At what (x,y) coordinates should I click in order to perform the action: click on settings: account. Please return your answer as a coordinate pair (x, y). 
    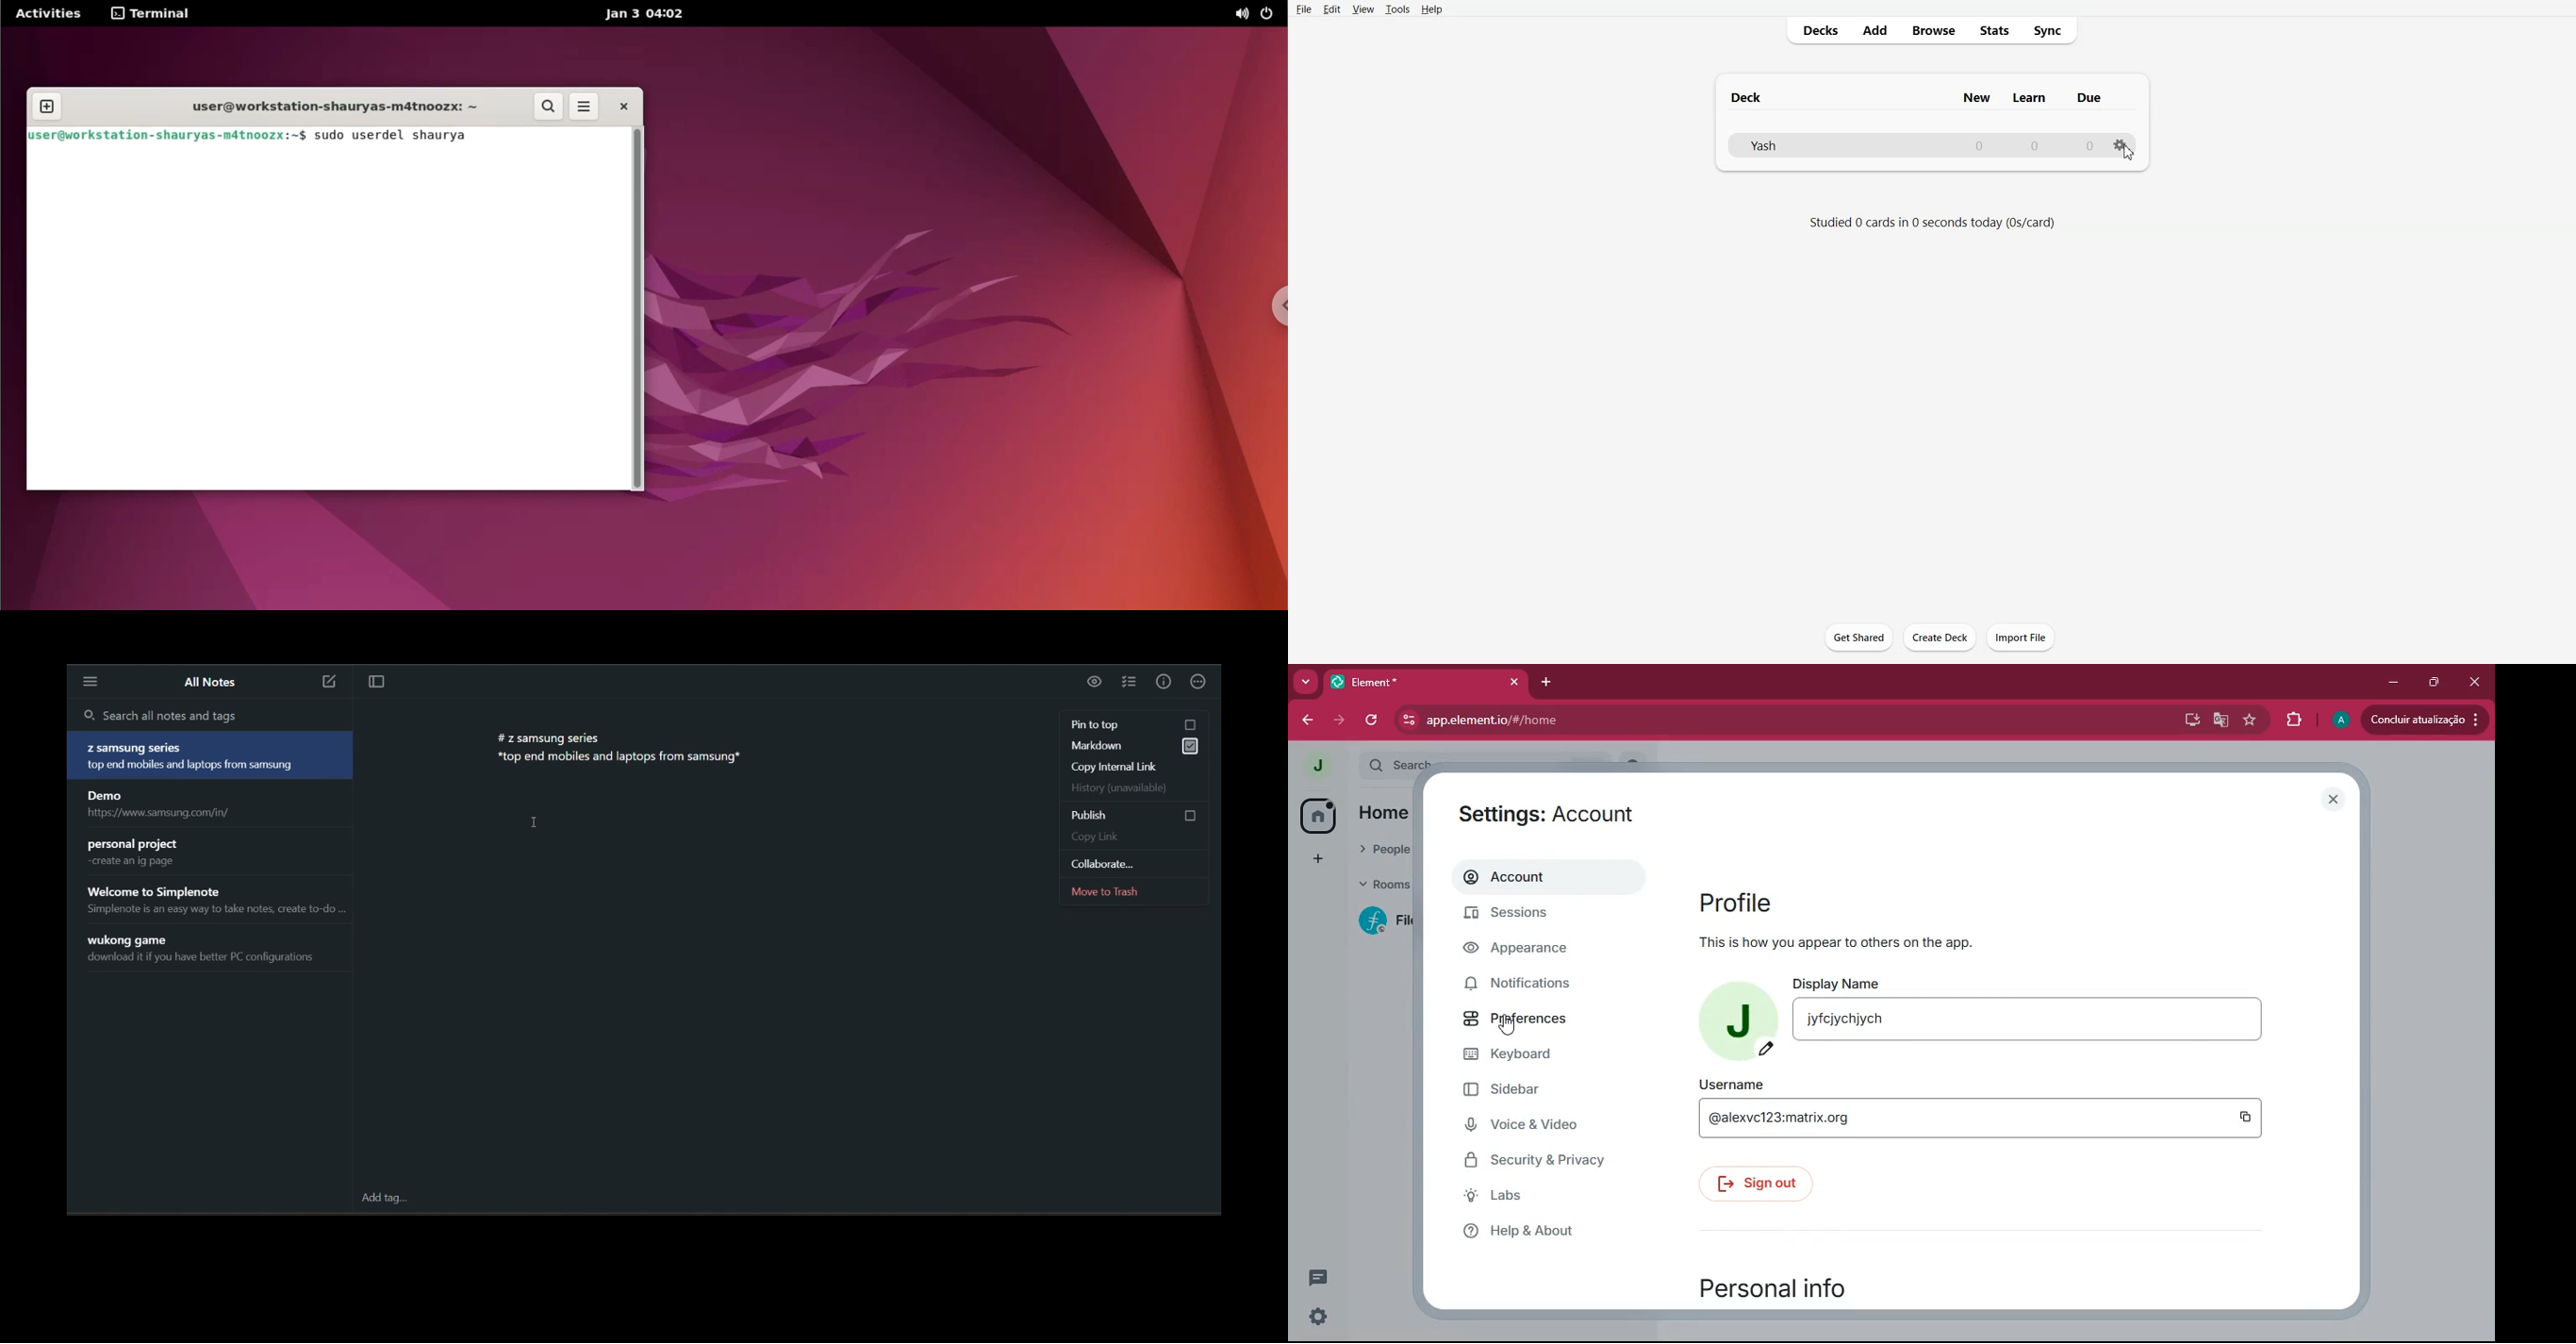
    Looking at the image, I should click on (1550, 815).